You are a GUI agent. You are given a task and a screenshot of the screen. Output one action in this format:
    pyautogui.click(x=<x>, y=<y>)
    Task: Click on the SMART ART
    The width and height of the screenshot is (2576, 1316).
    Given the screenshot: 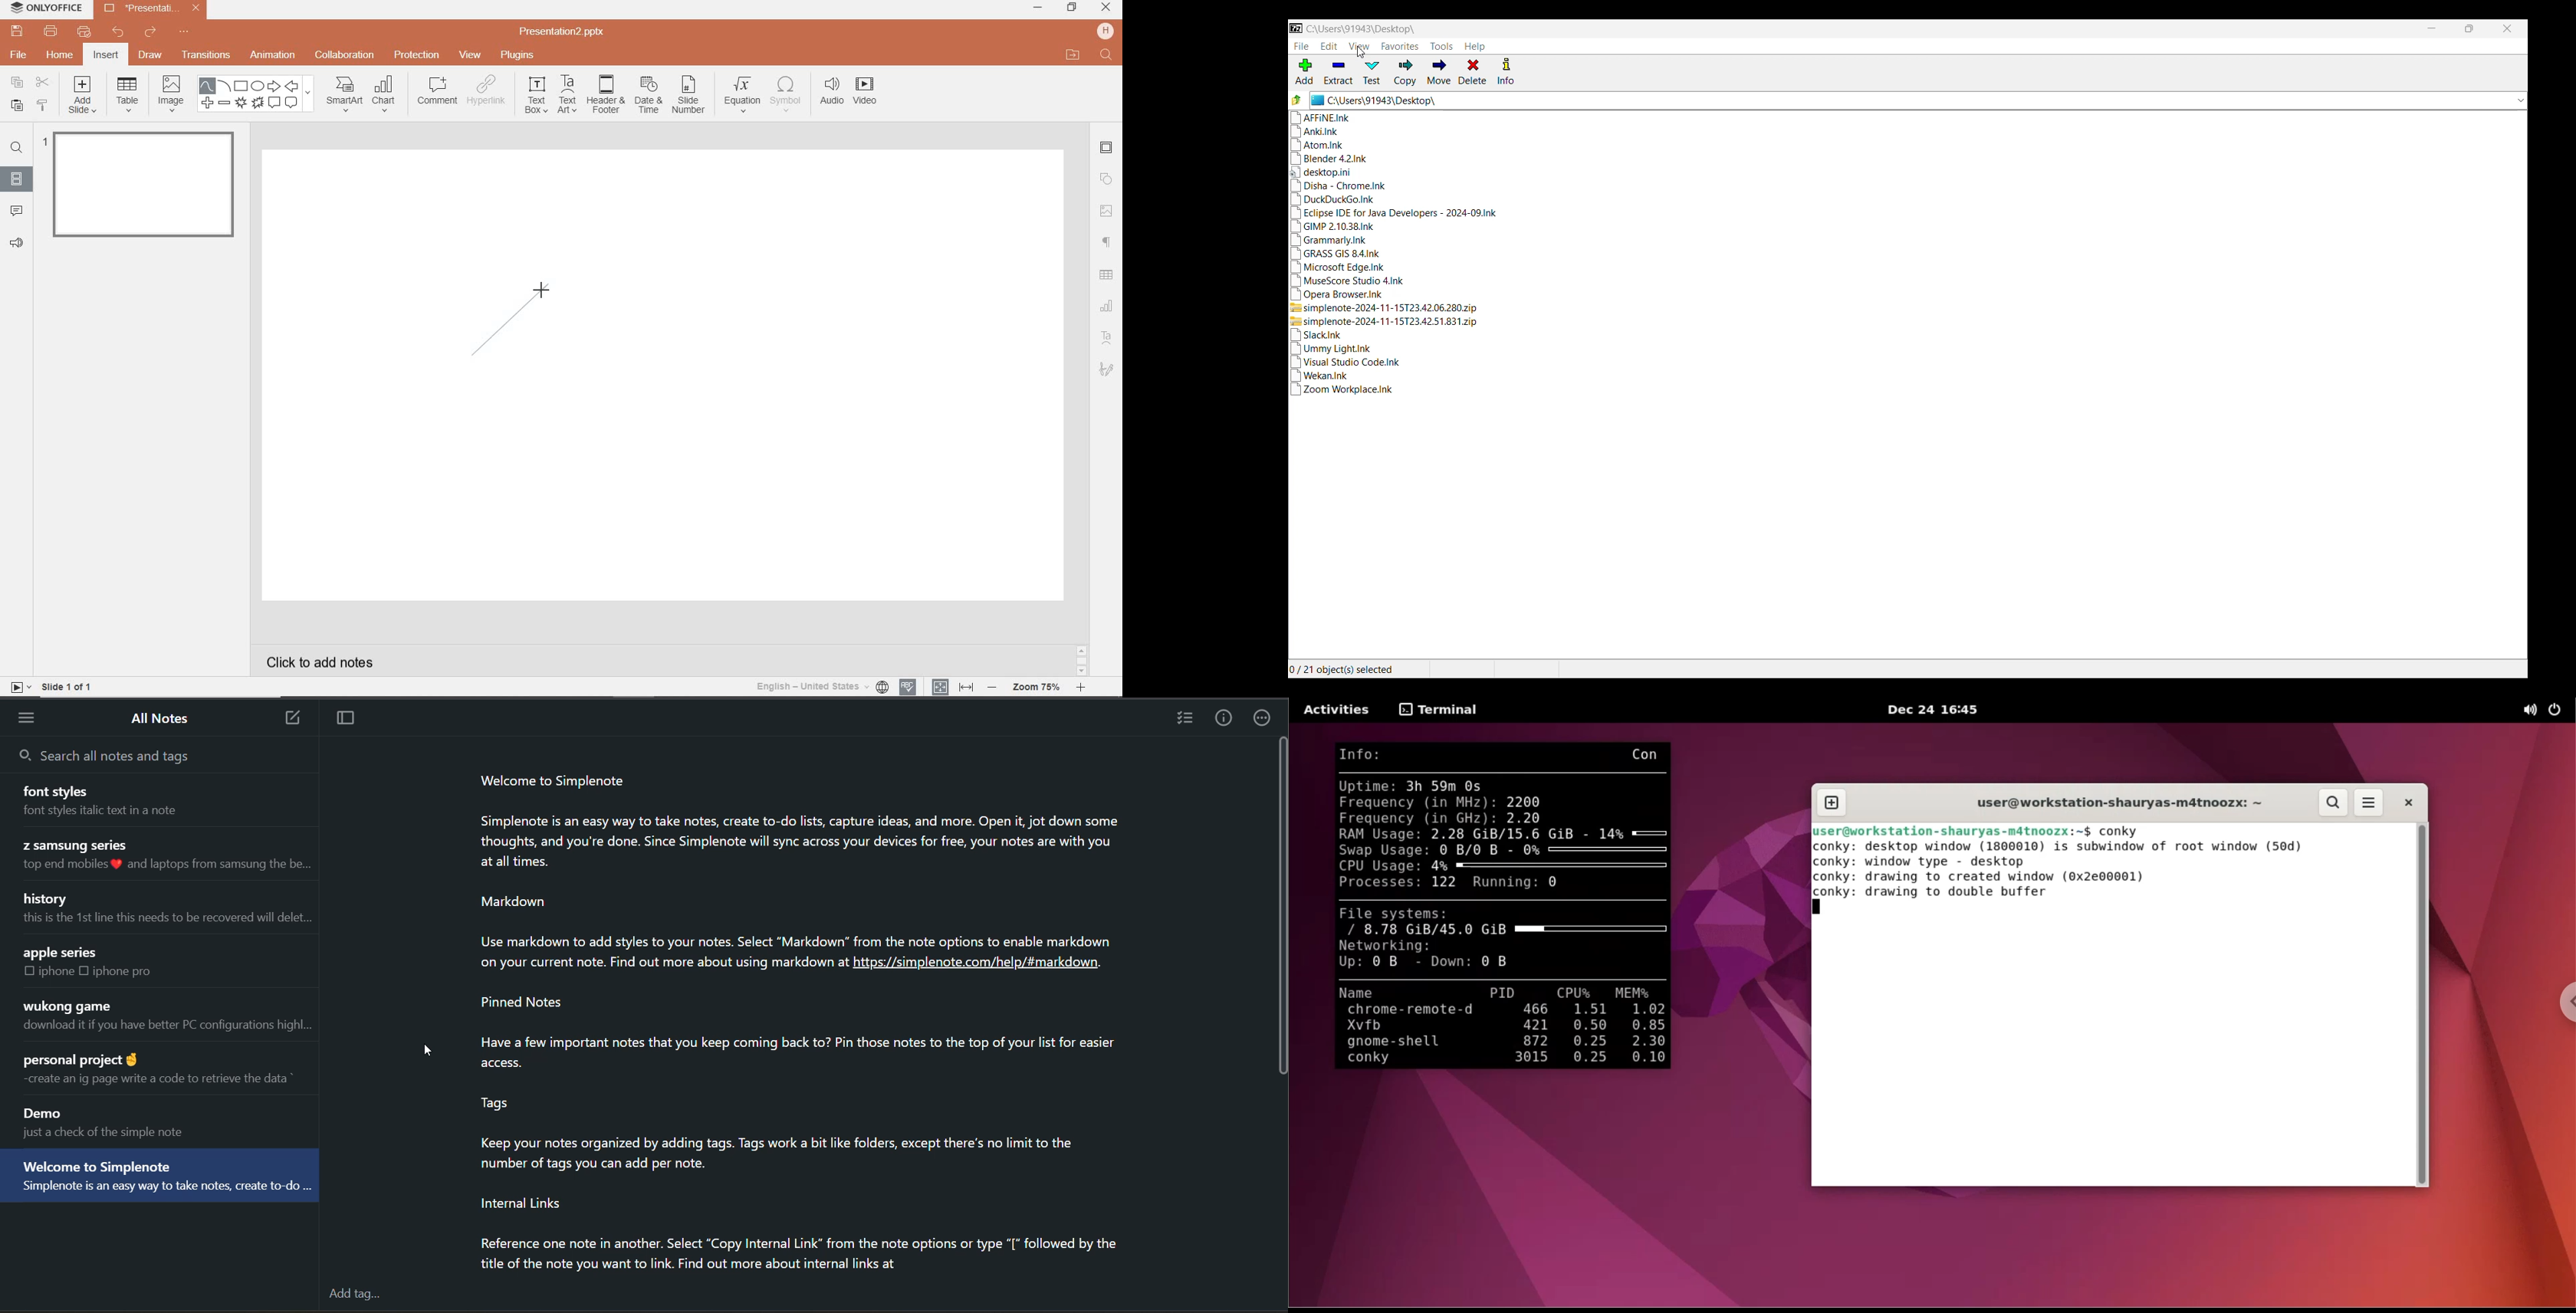 What is the action you would take?
    pyautogui.click(x=343, y=96)
    